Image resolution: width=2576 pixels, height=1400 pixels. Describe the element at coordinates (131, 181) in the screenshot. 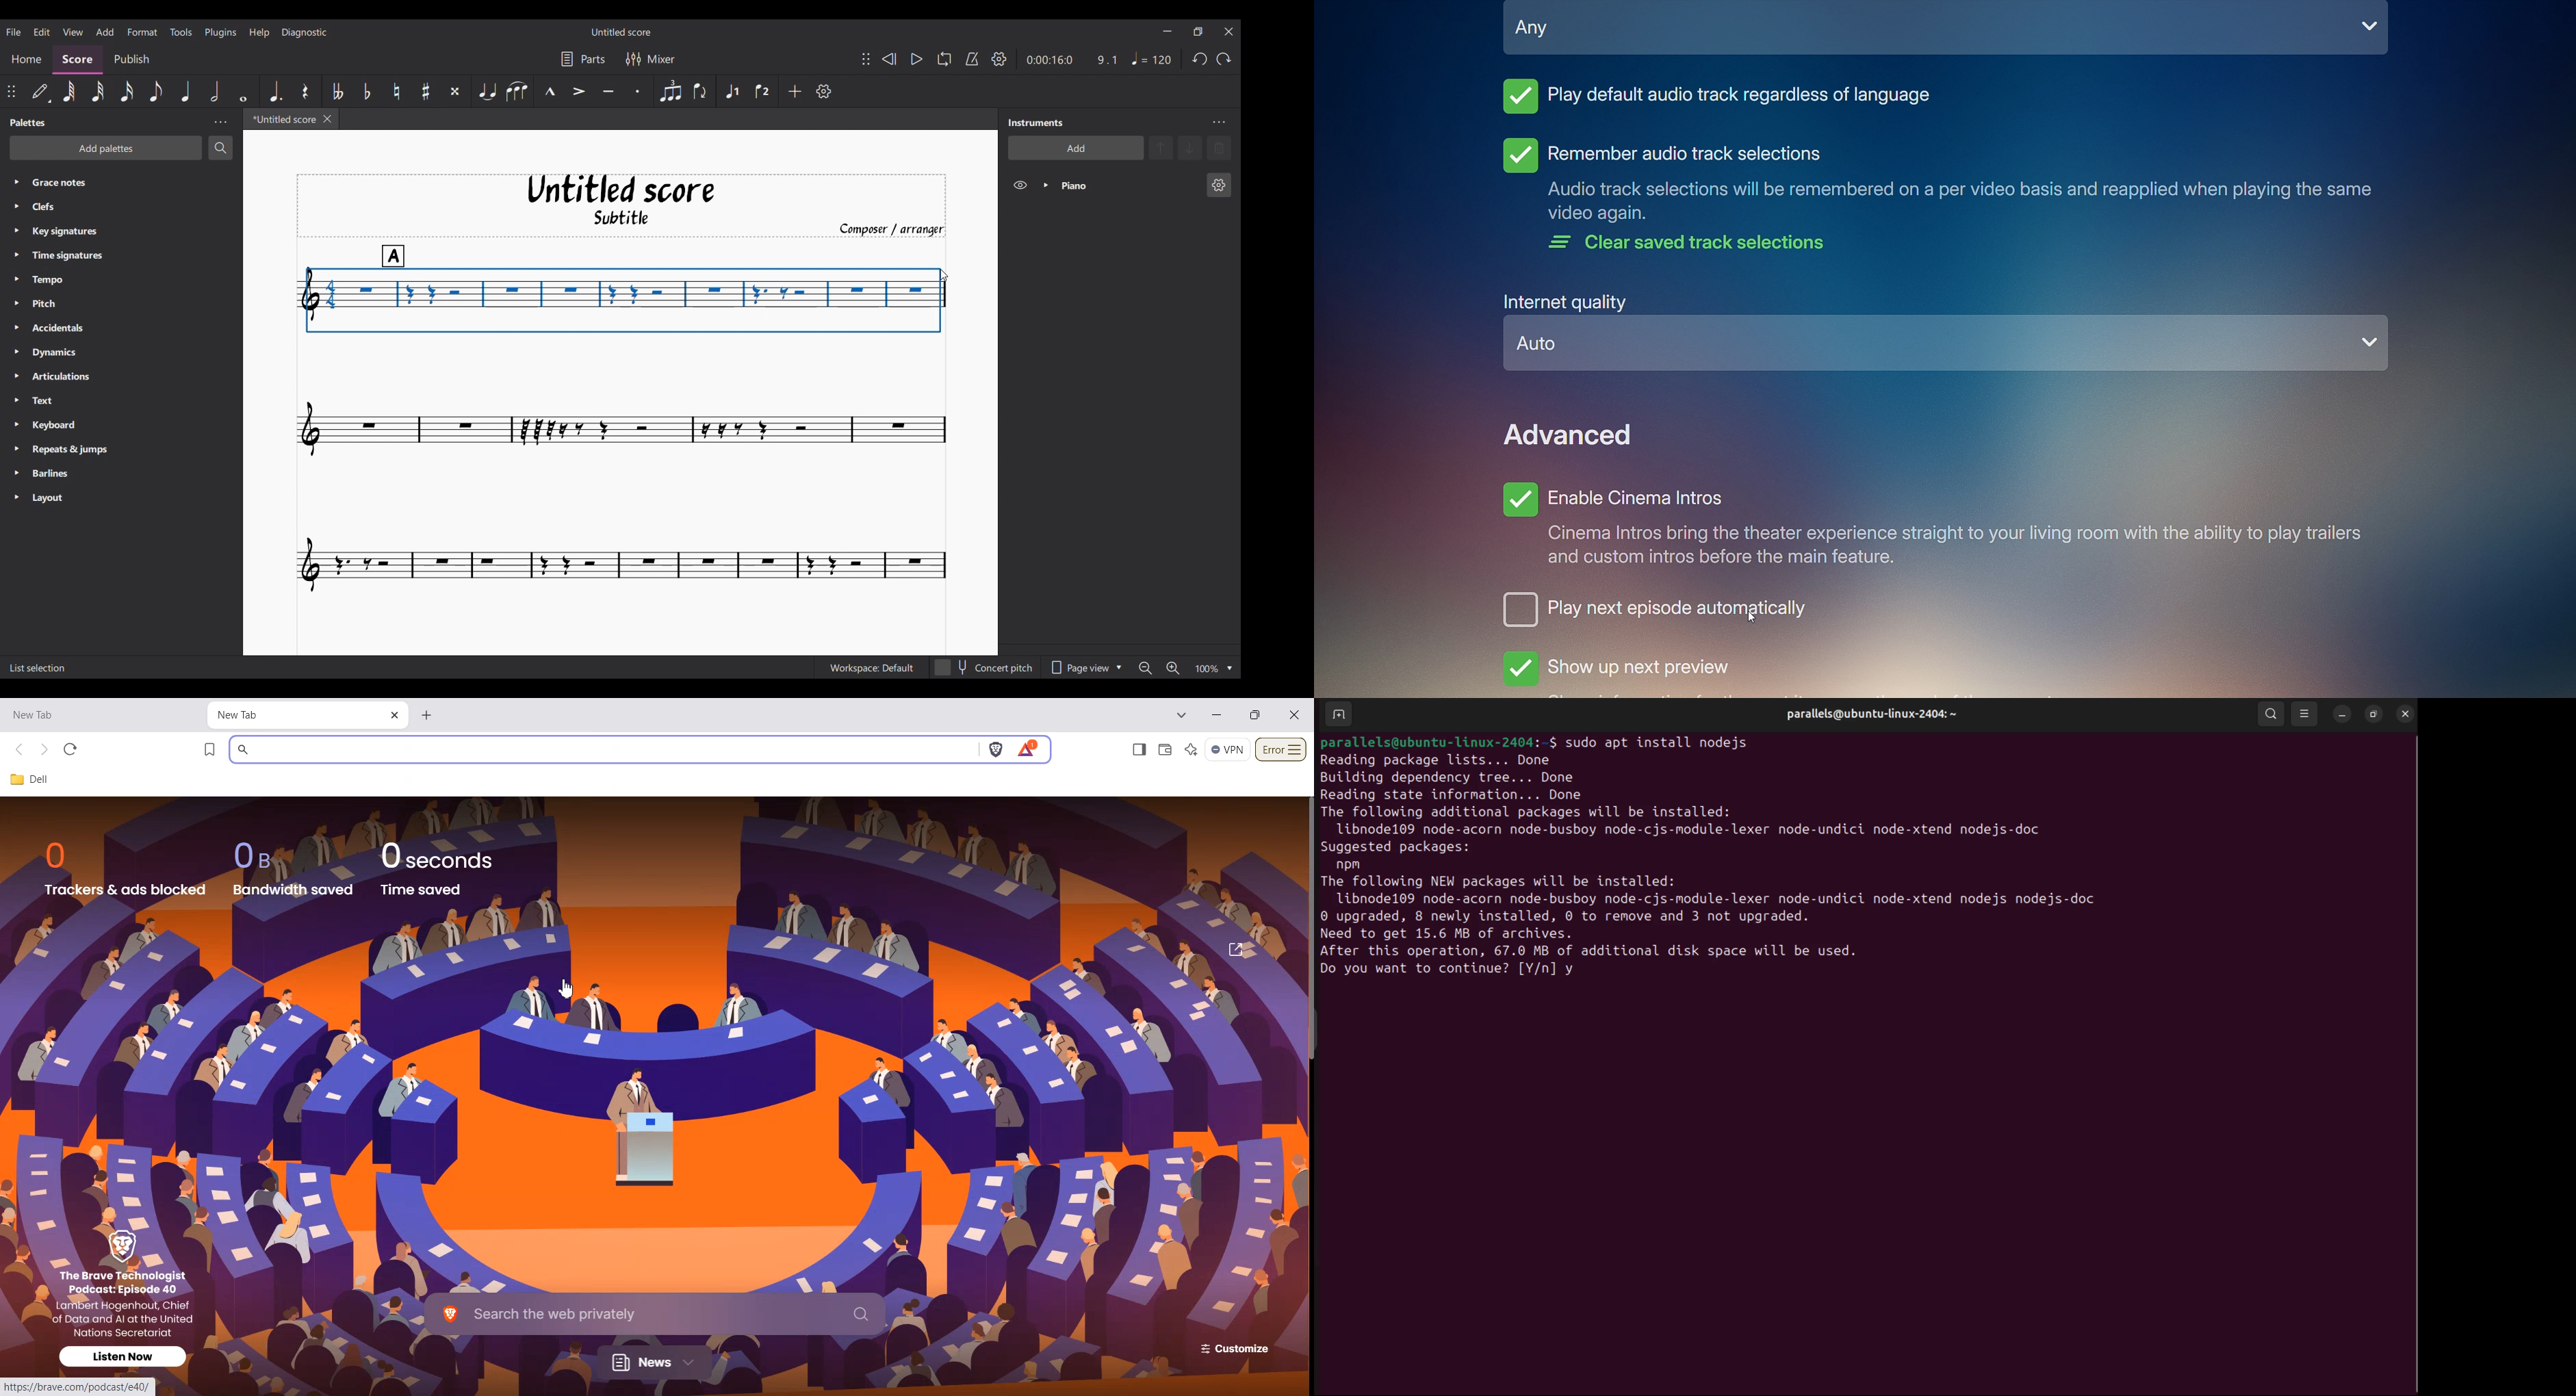

I see `Grace notes` at that location.